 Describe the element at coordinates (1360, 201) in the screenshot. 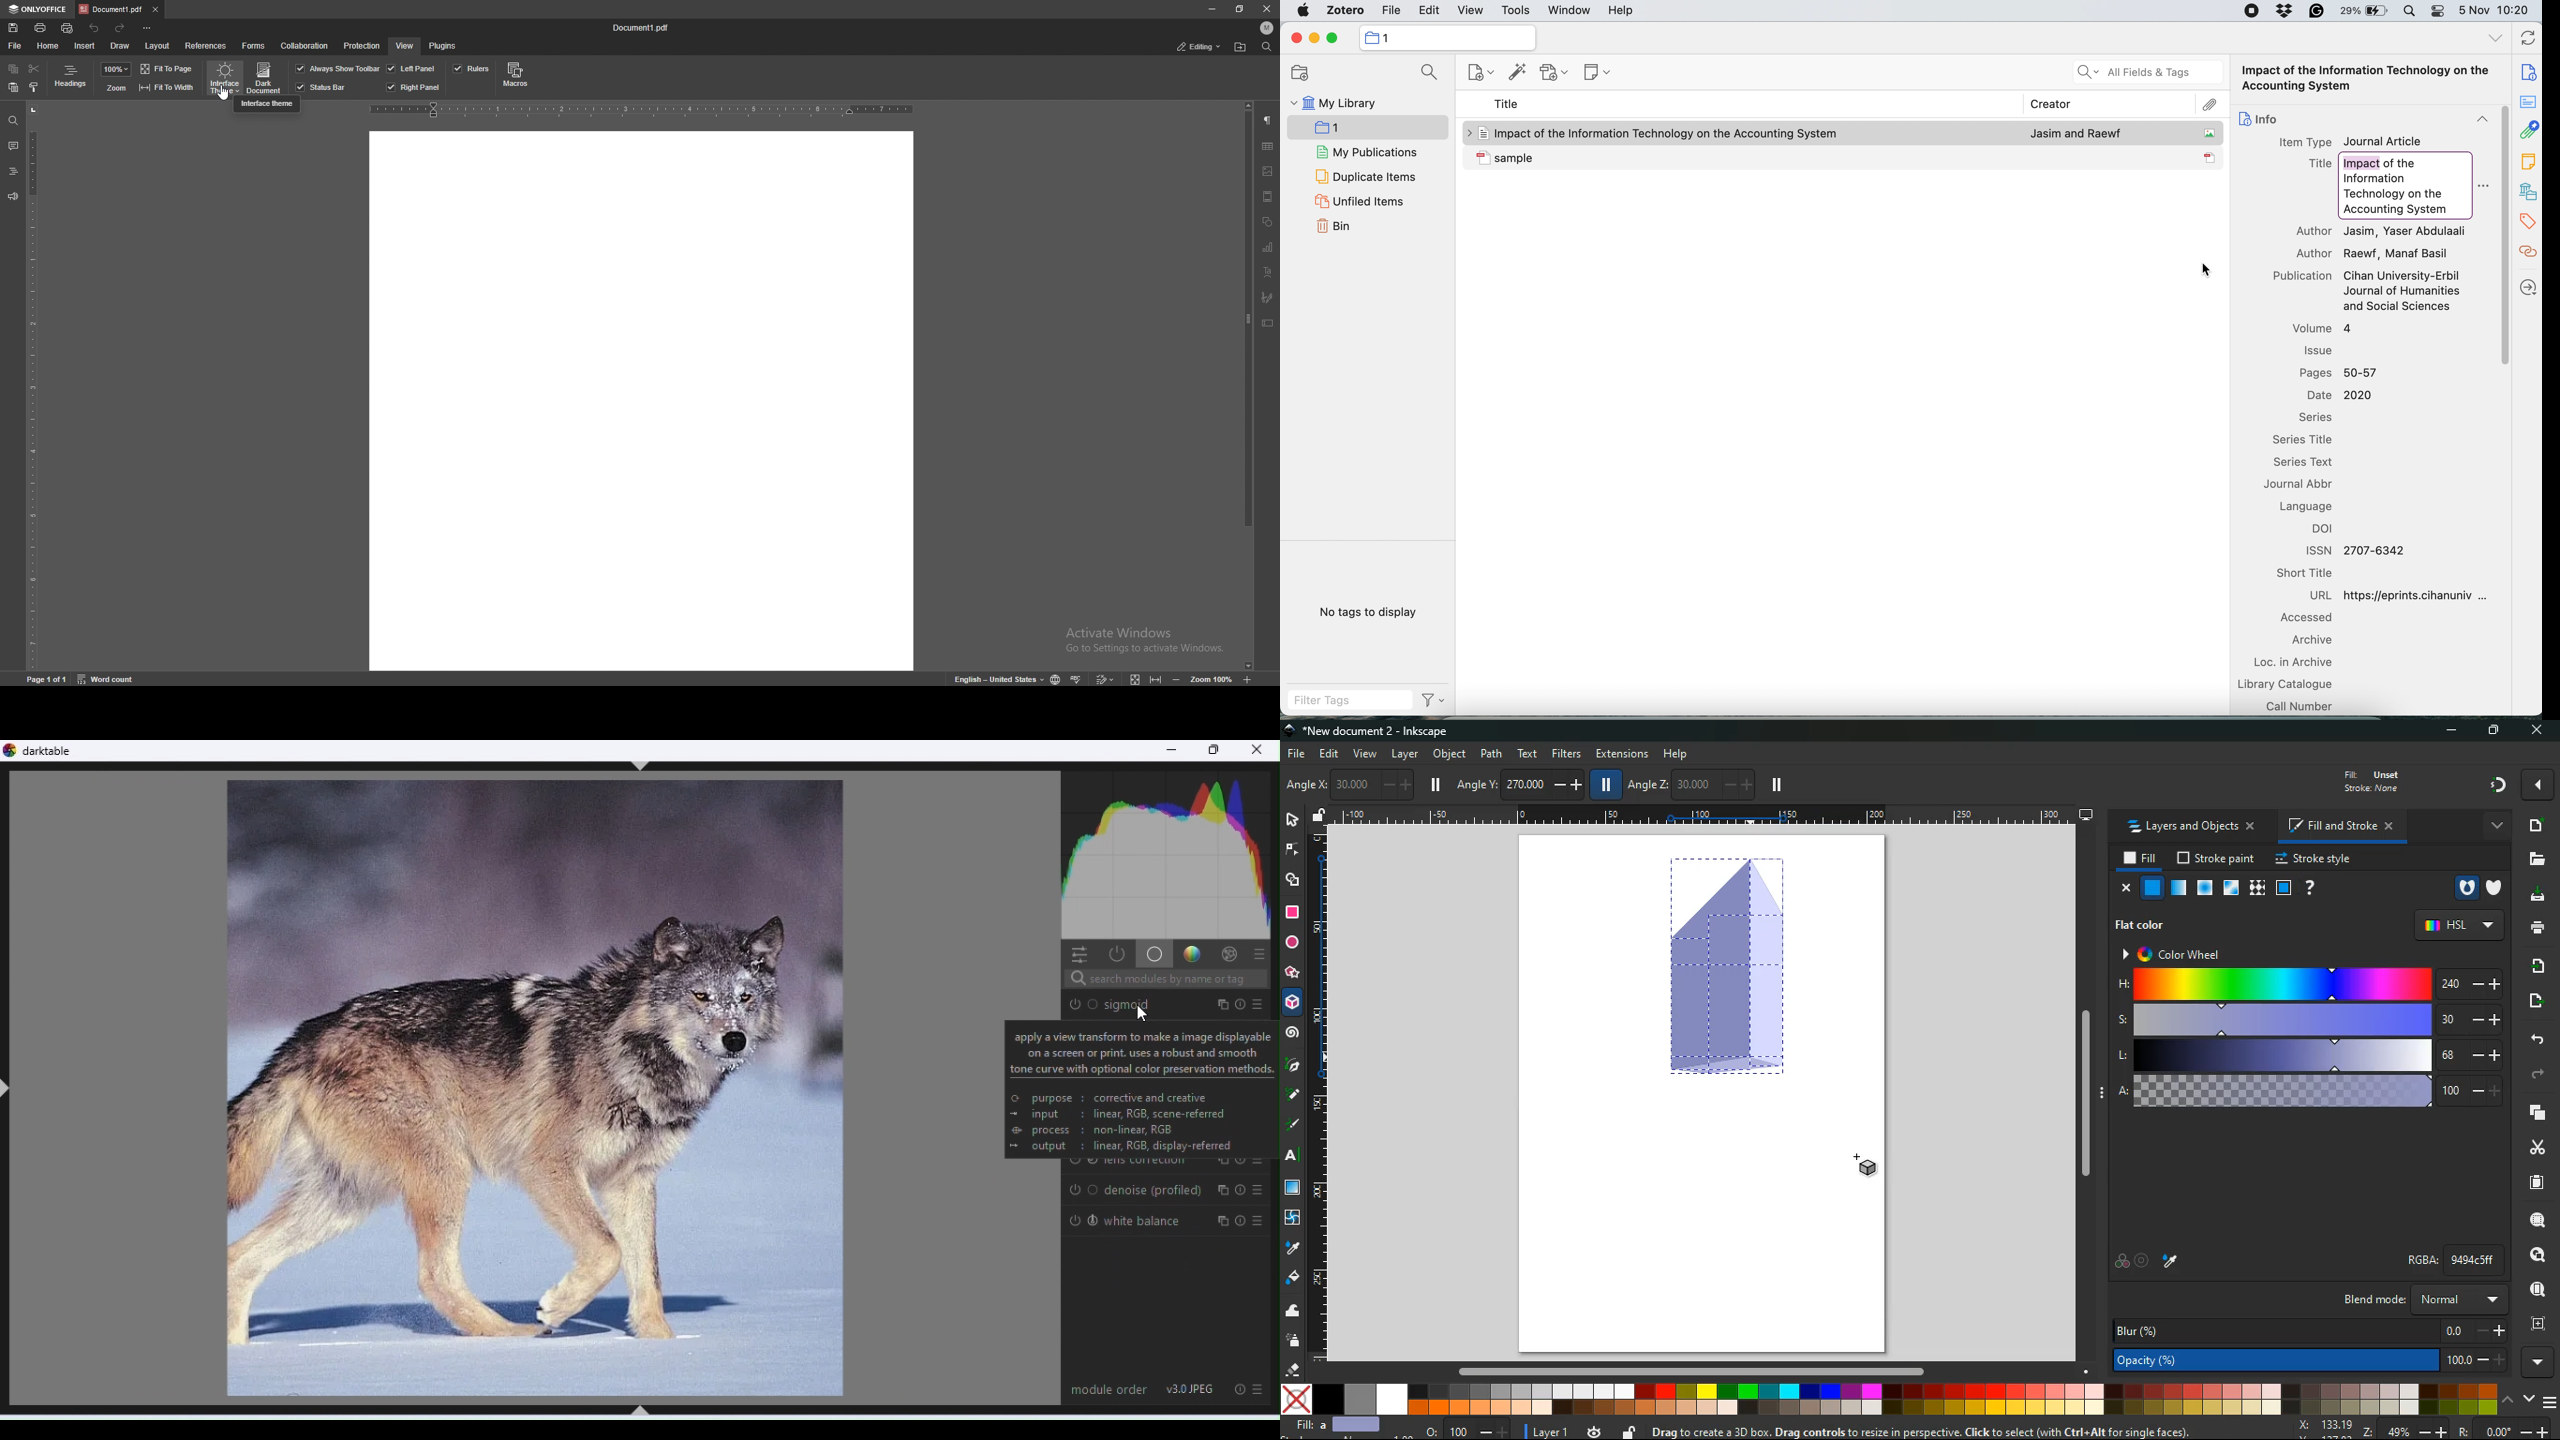

I see `unfiled items` at that location.